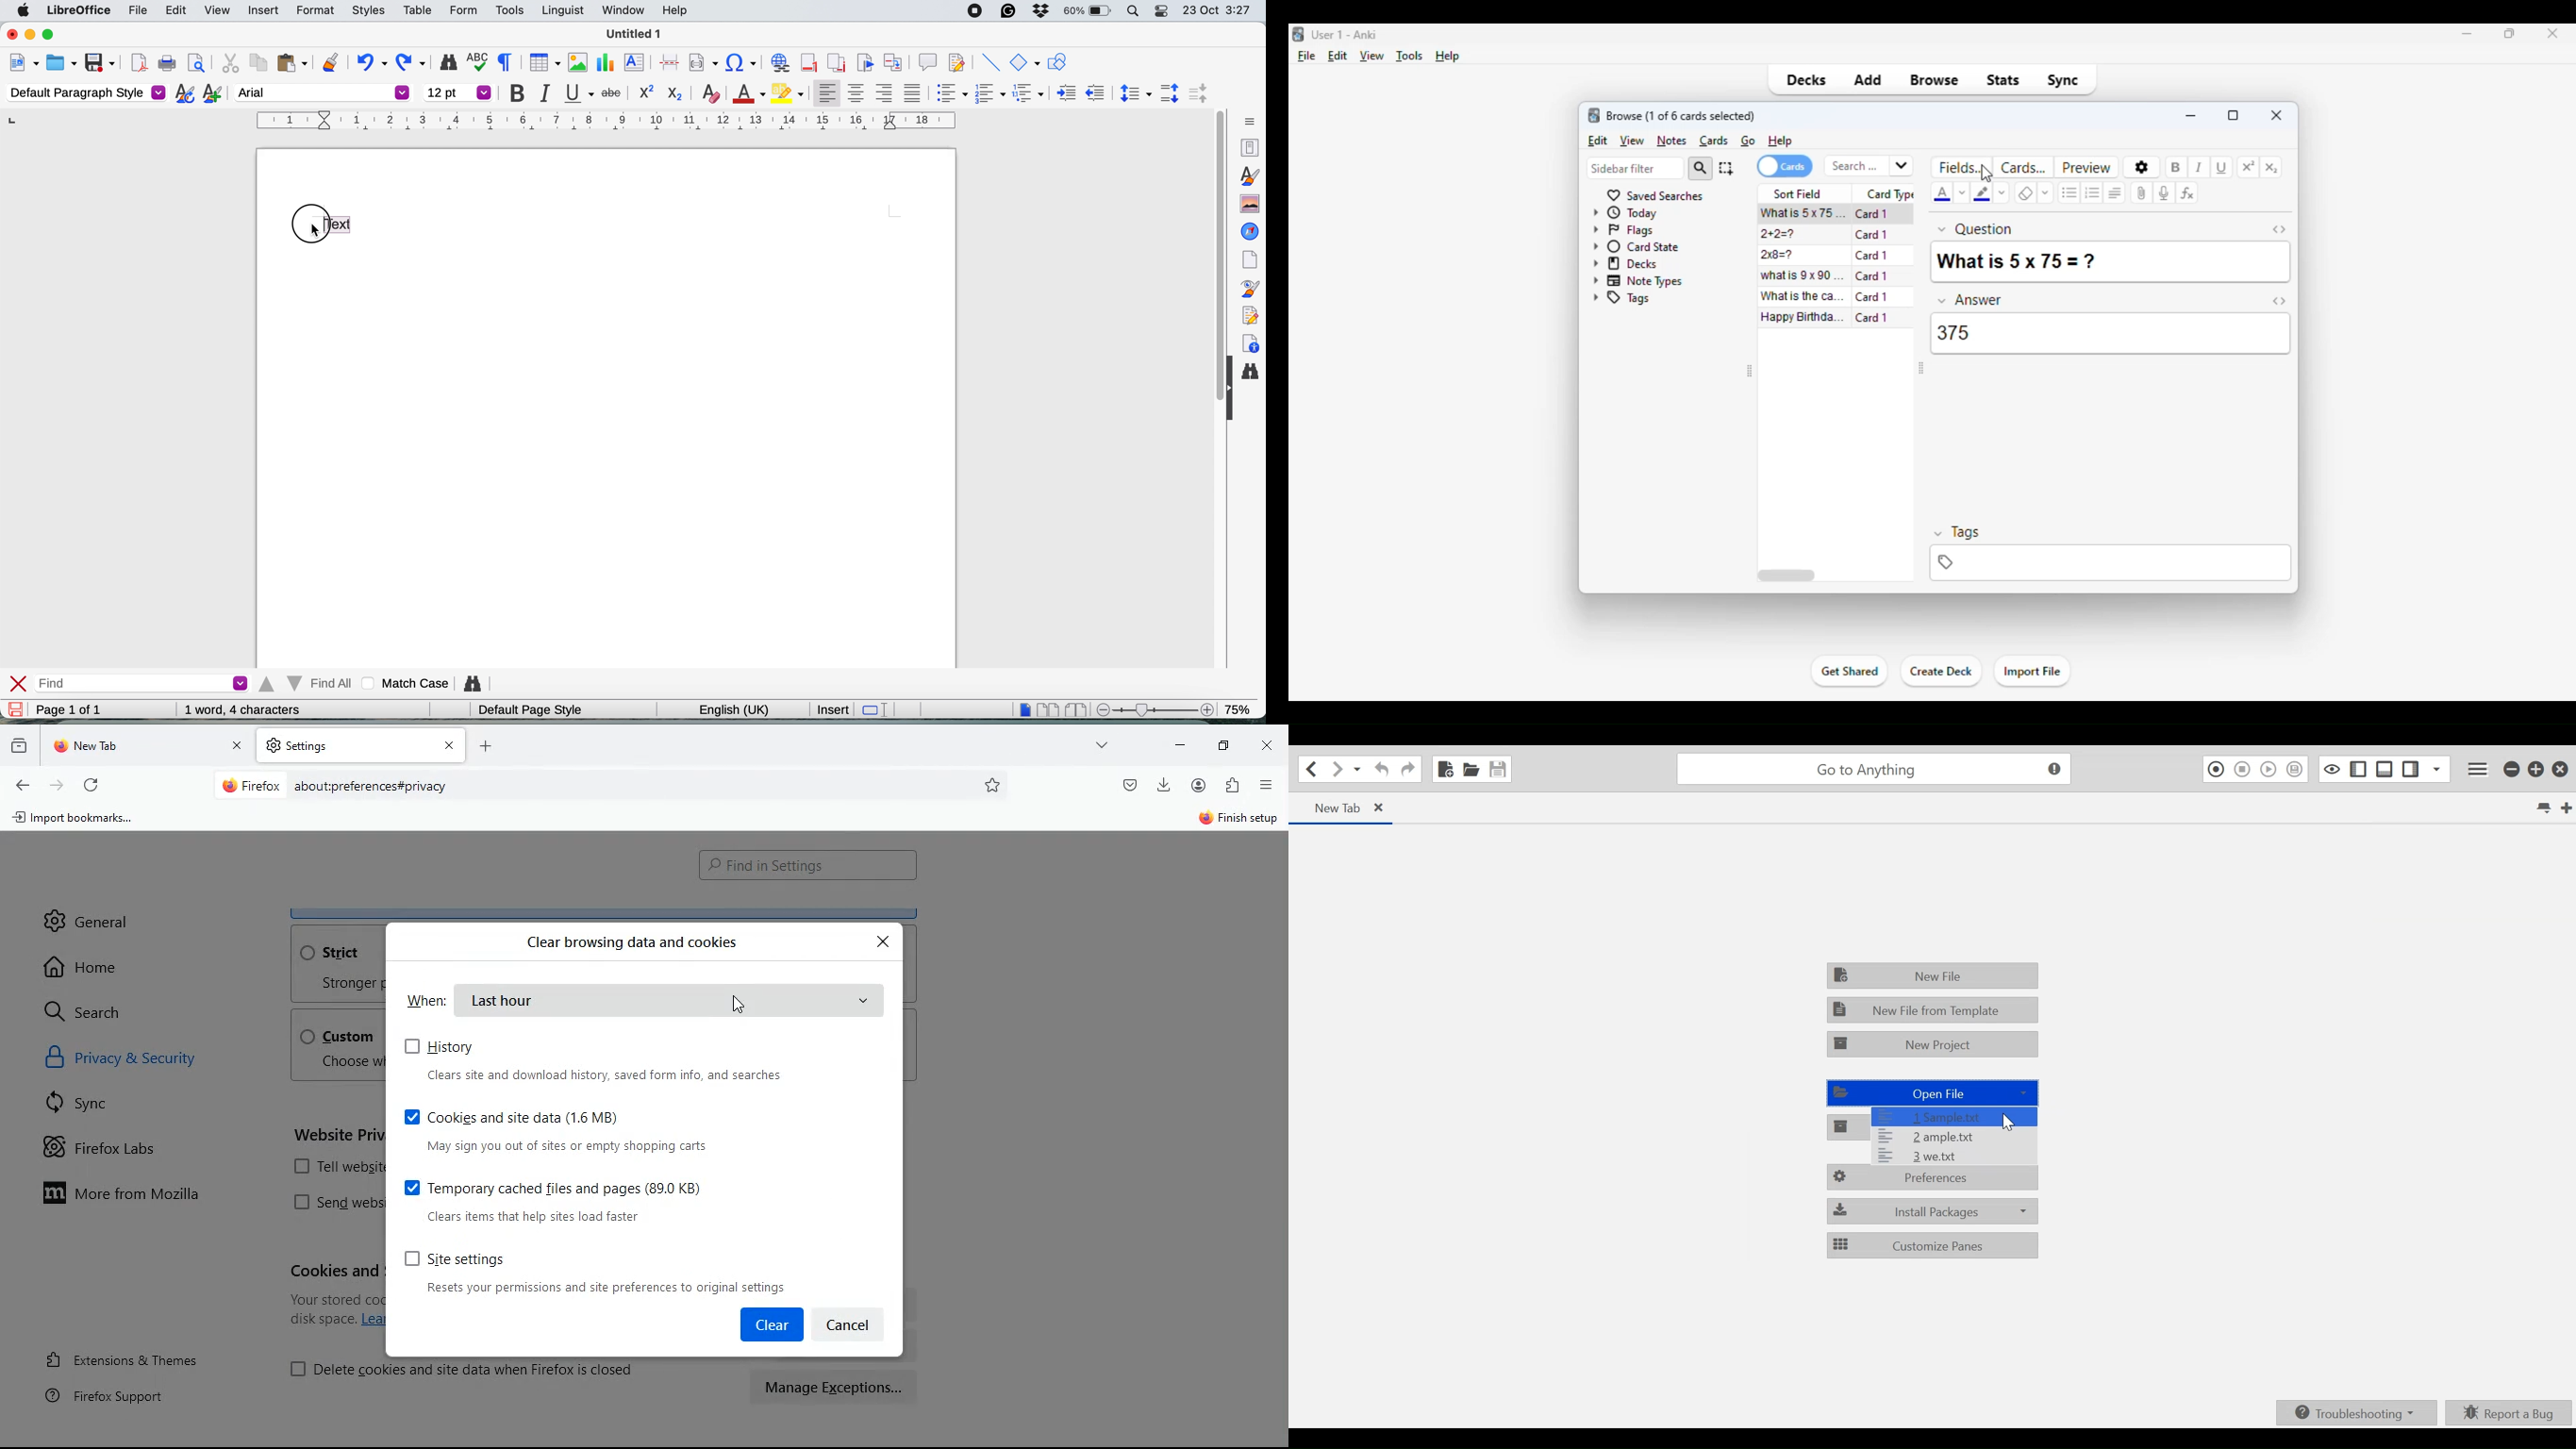 This screenshot has height=1456, width=2576. I want to click on insert hyperlink, so click(742, 63).